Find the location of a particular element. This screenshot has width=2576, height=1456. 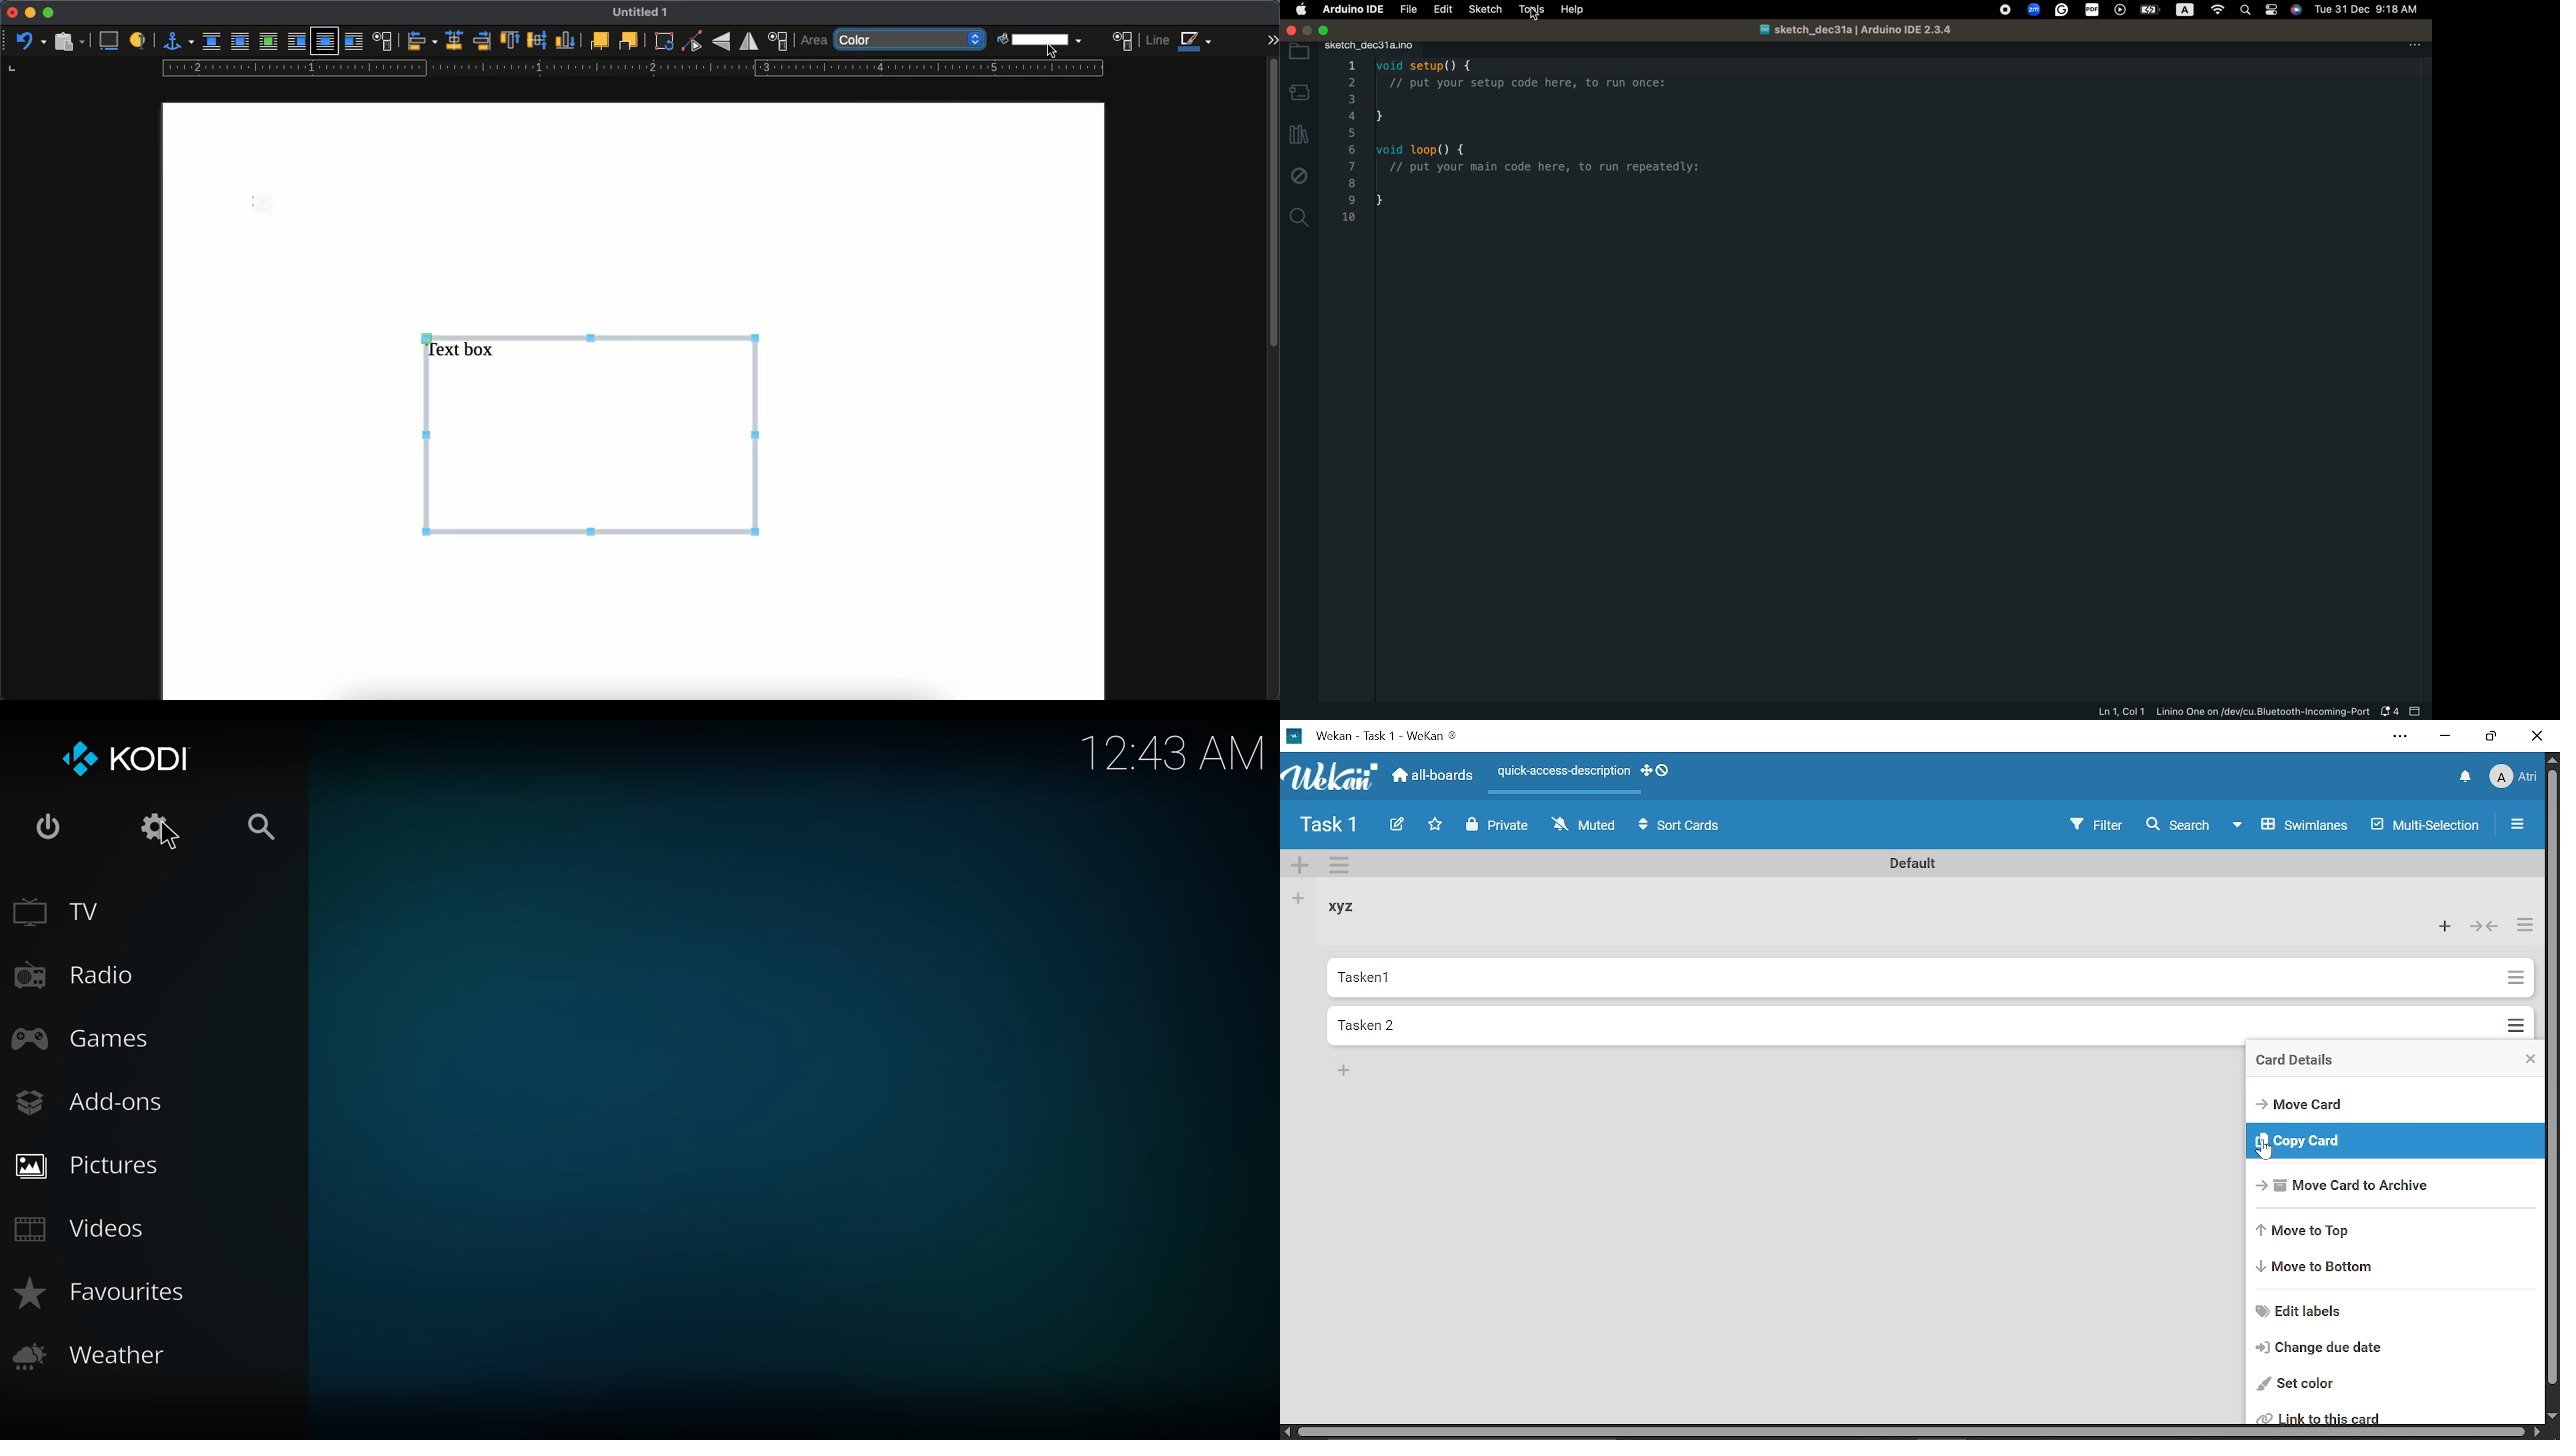

guide is located at coordinates (630, 68).